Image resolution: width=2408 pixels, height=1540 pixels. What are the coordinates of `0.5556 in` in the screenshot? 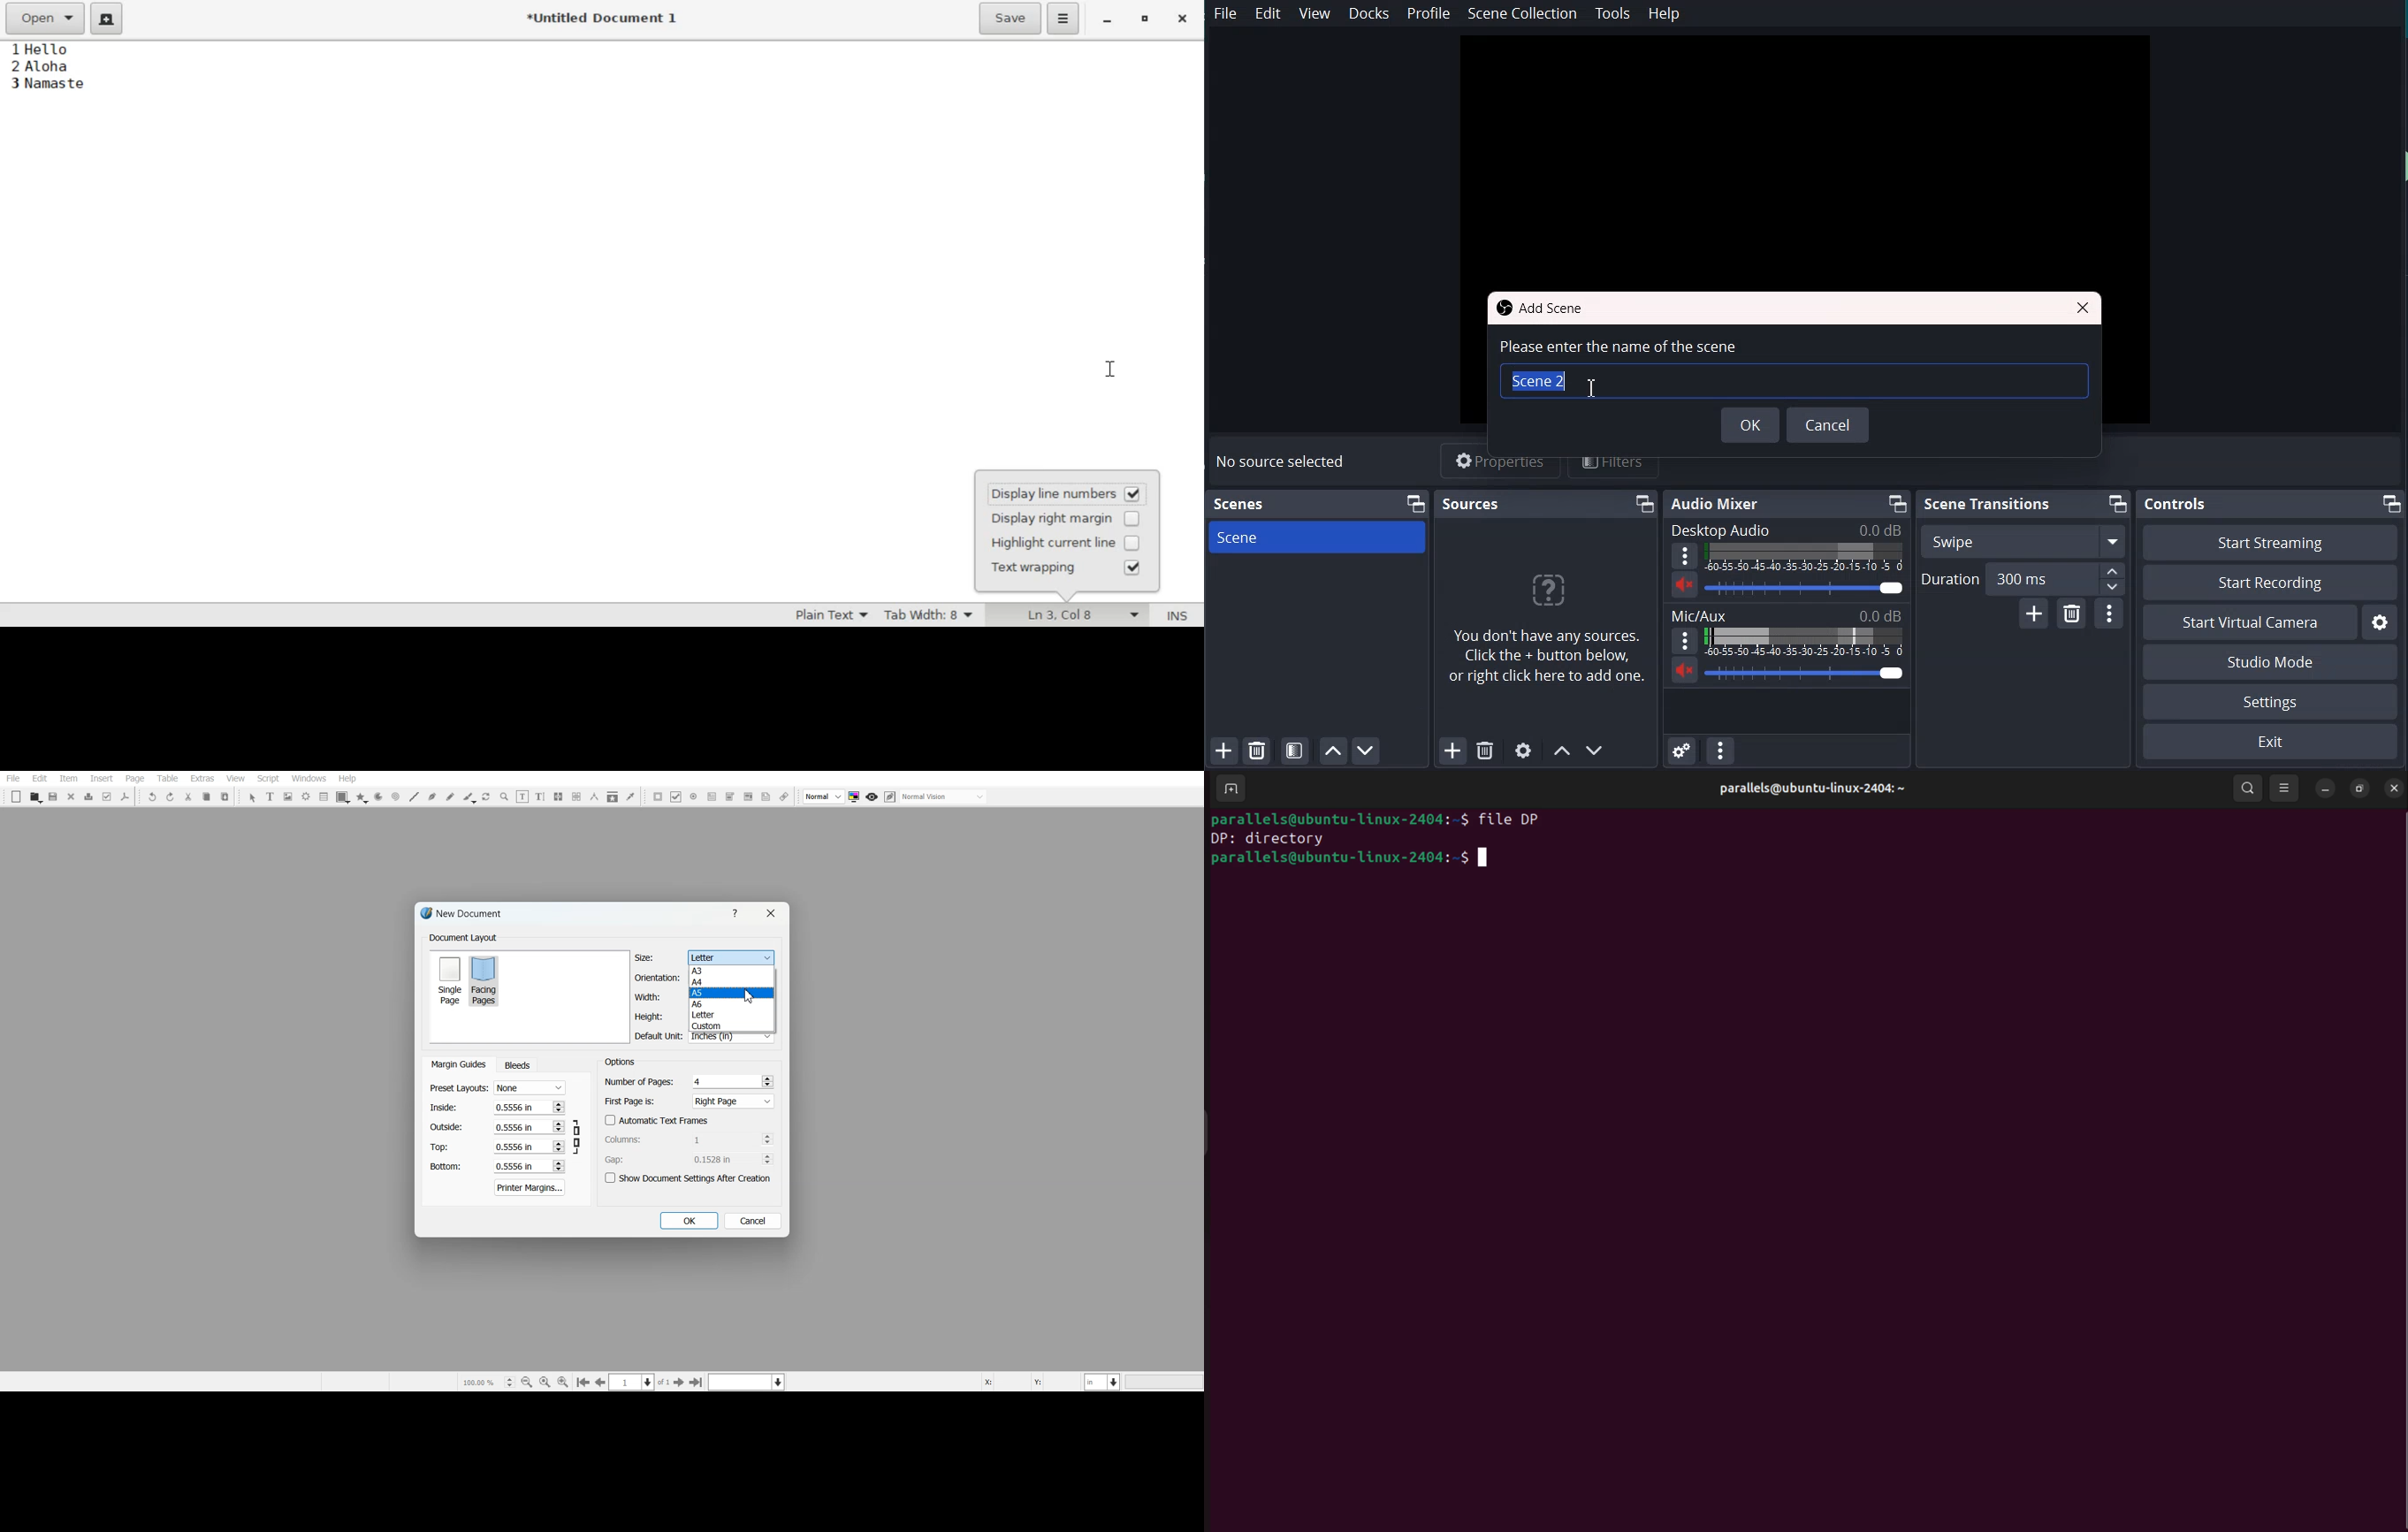 It's located at (515, 1167).